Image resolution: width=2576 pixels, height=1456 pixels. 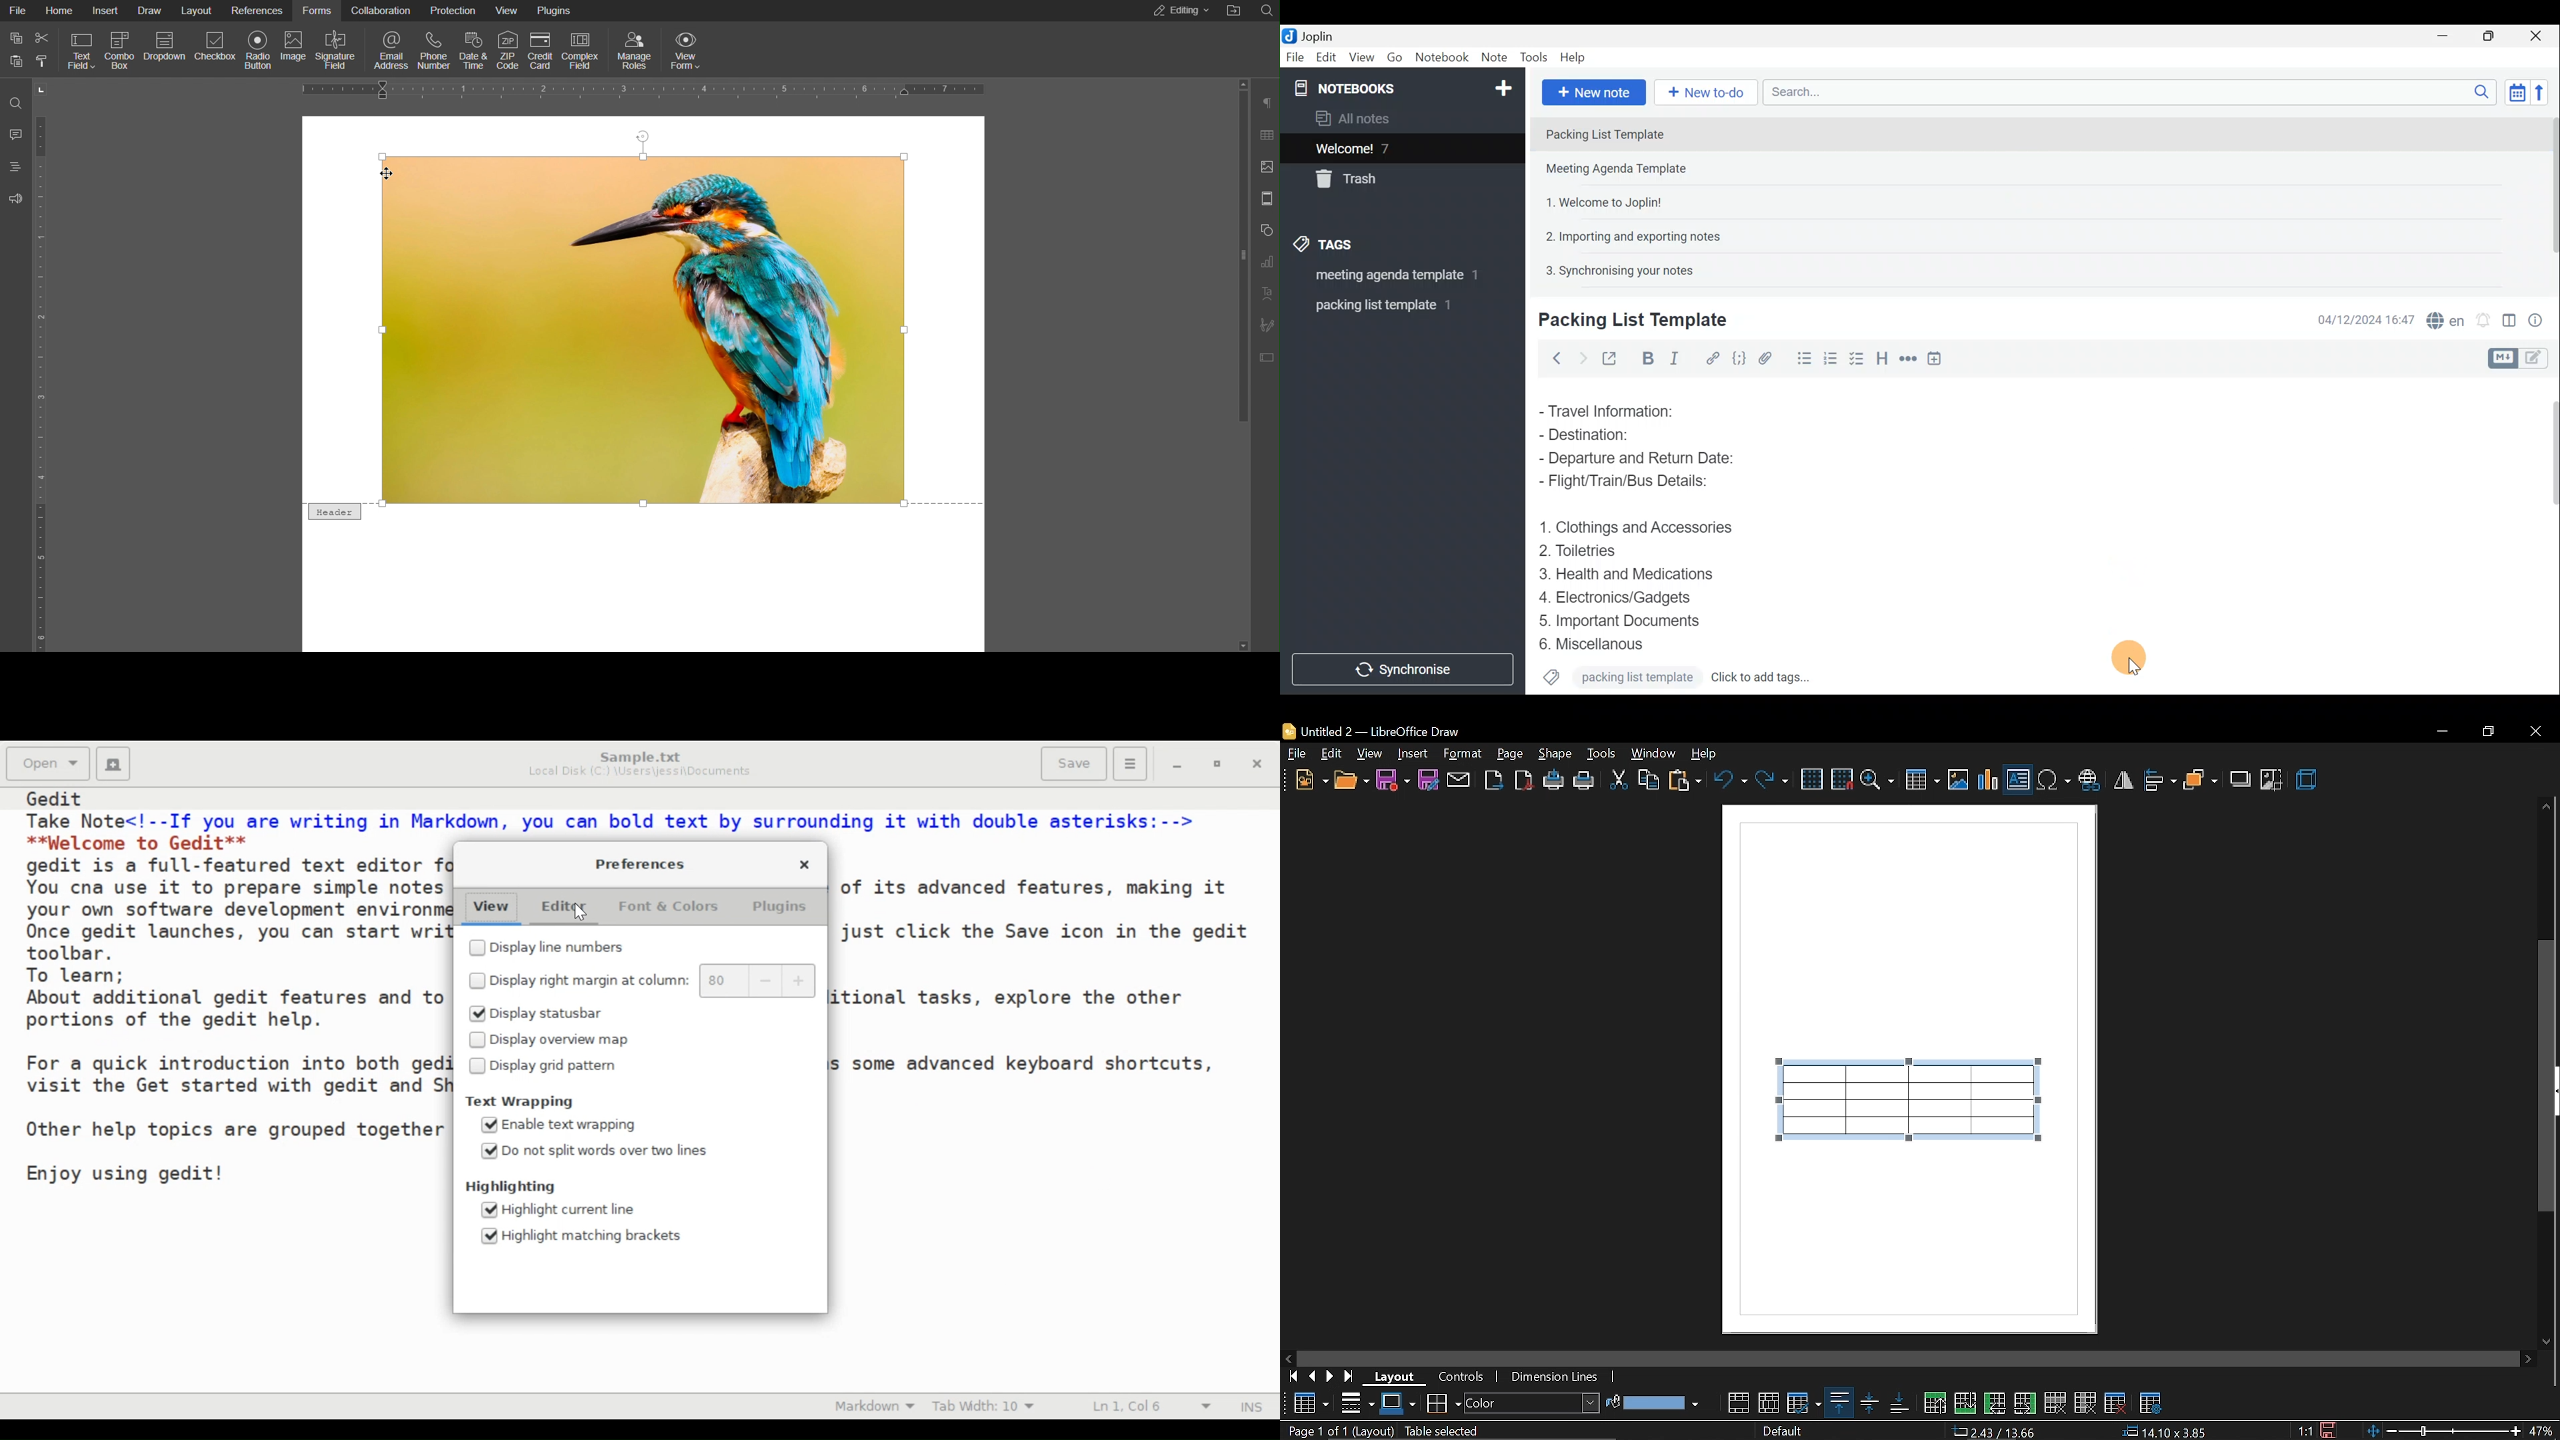 I want to click on Important Documents, so click(x=1623, y=620).